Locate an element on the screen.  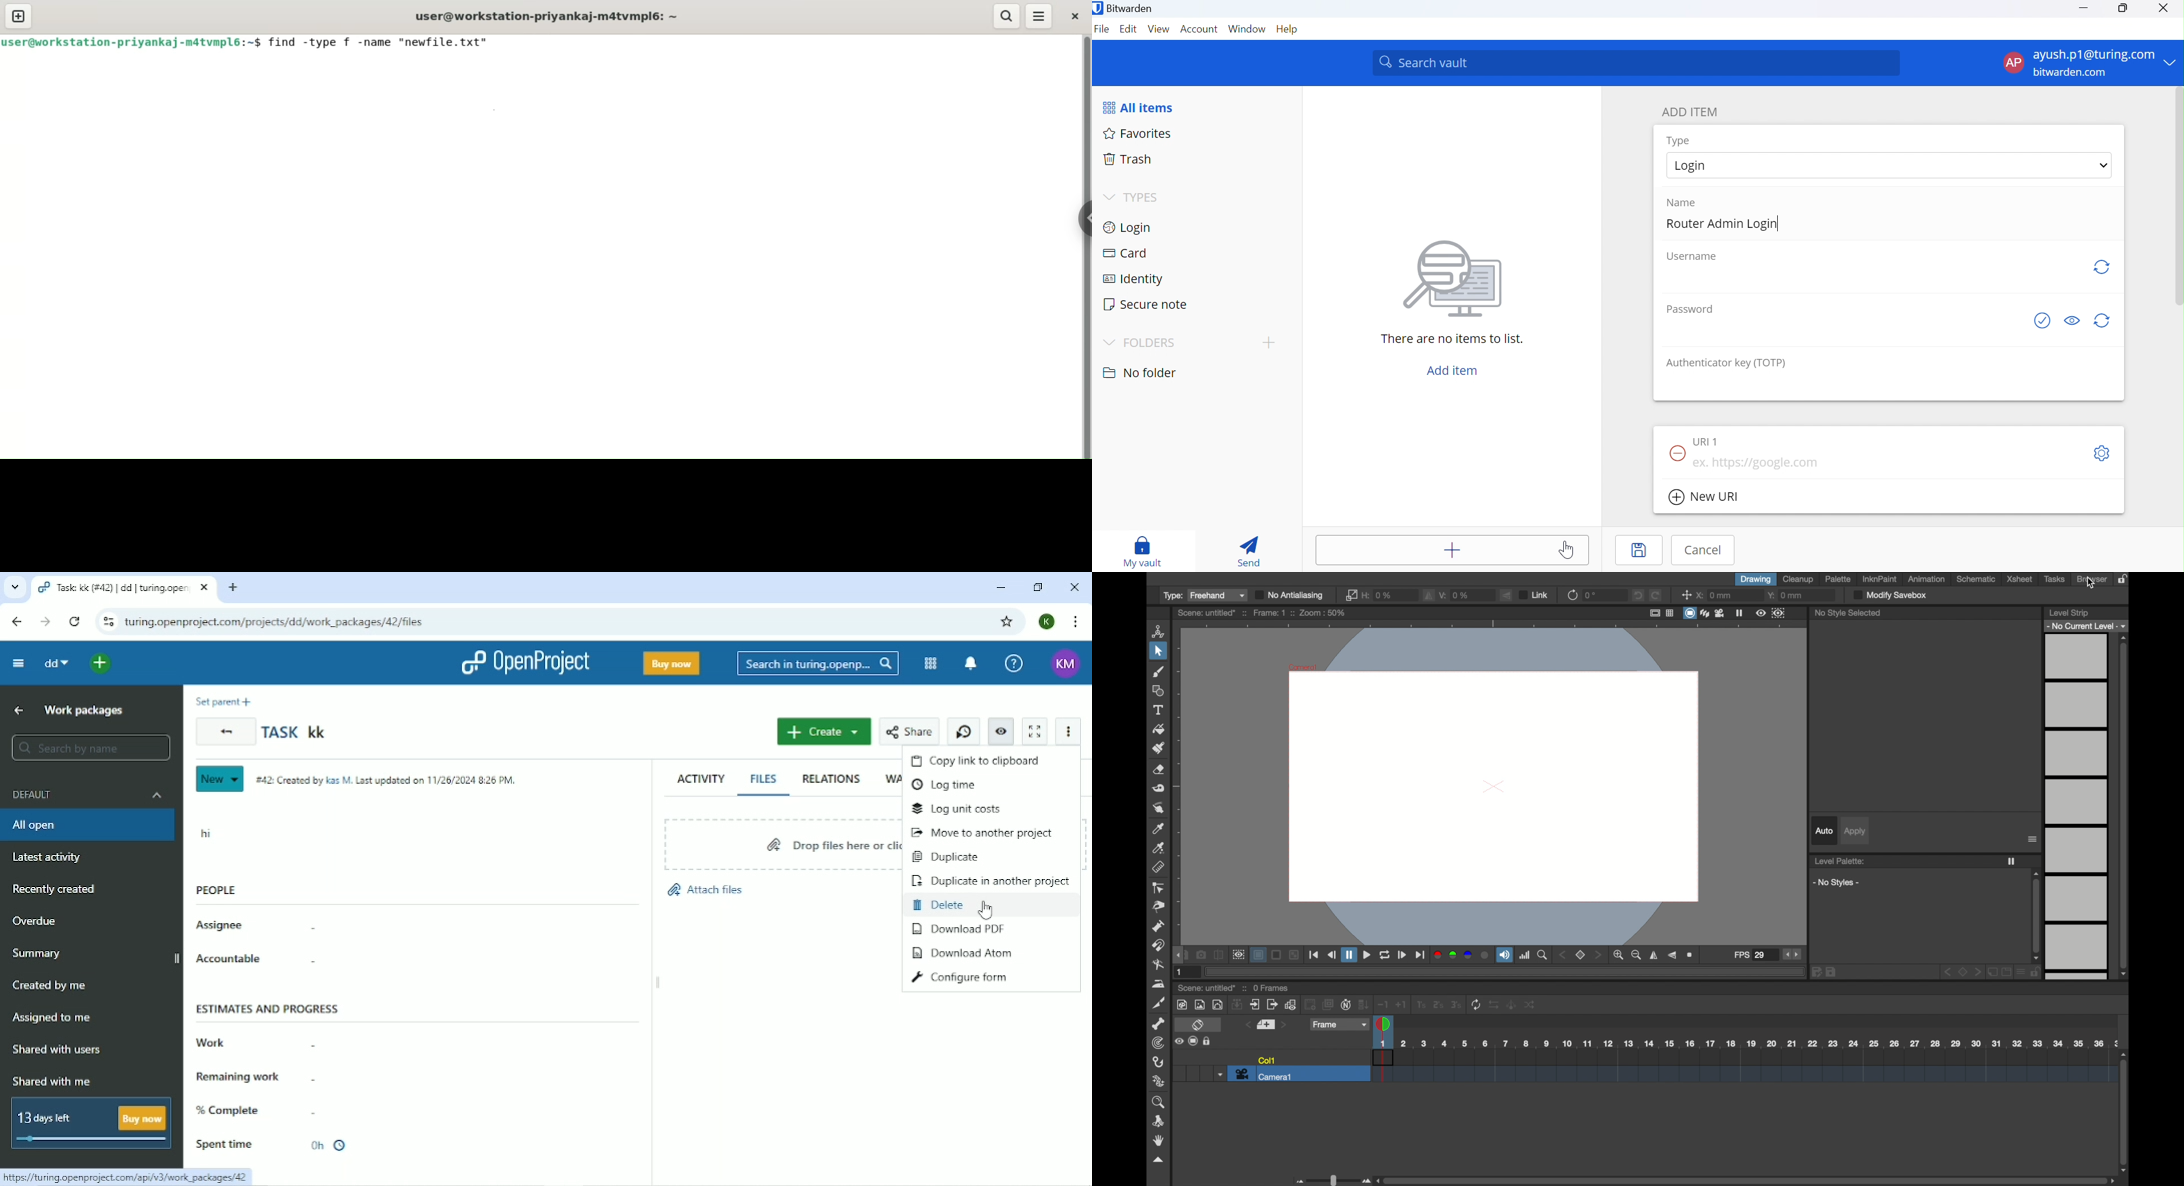
modify sandbox is located at coordinates (1892, 595).